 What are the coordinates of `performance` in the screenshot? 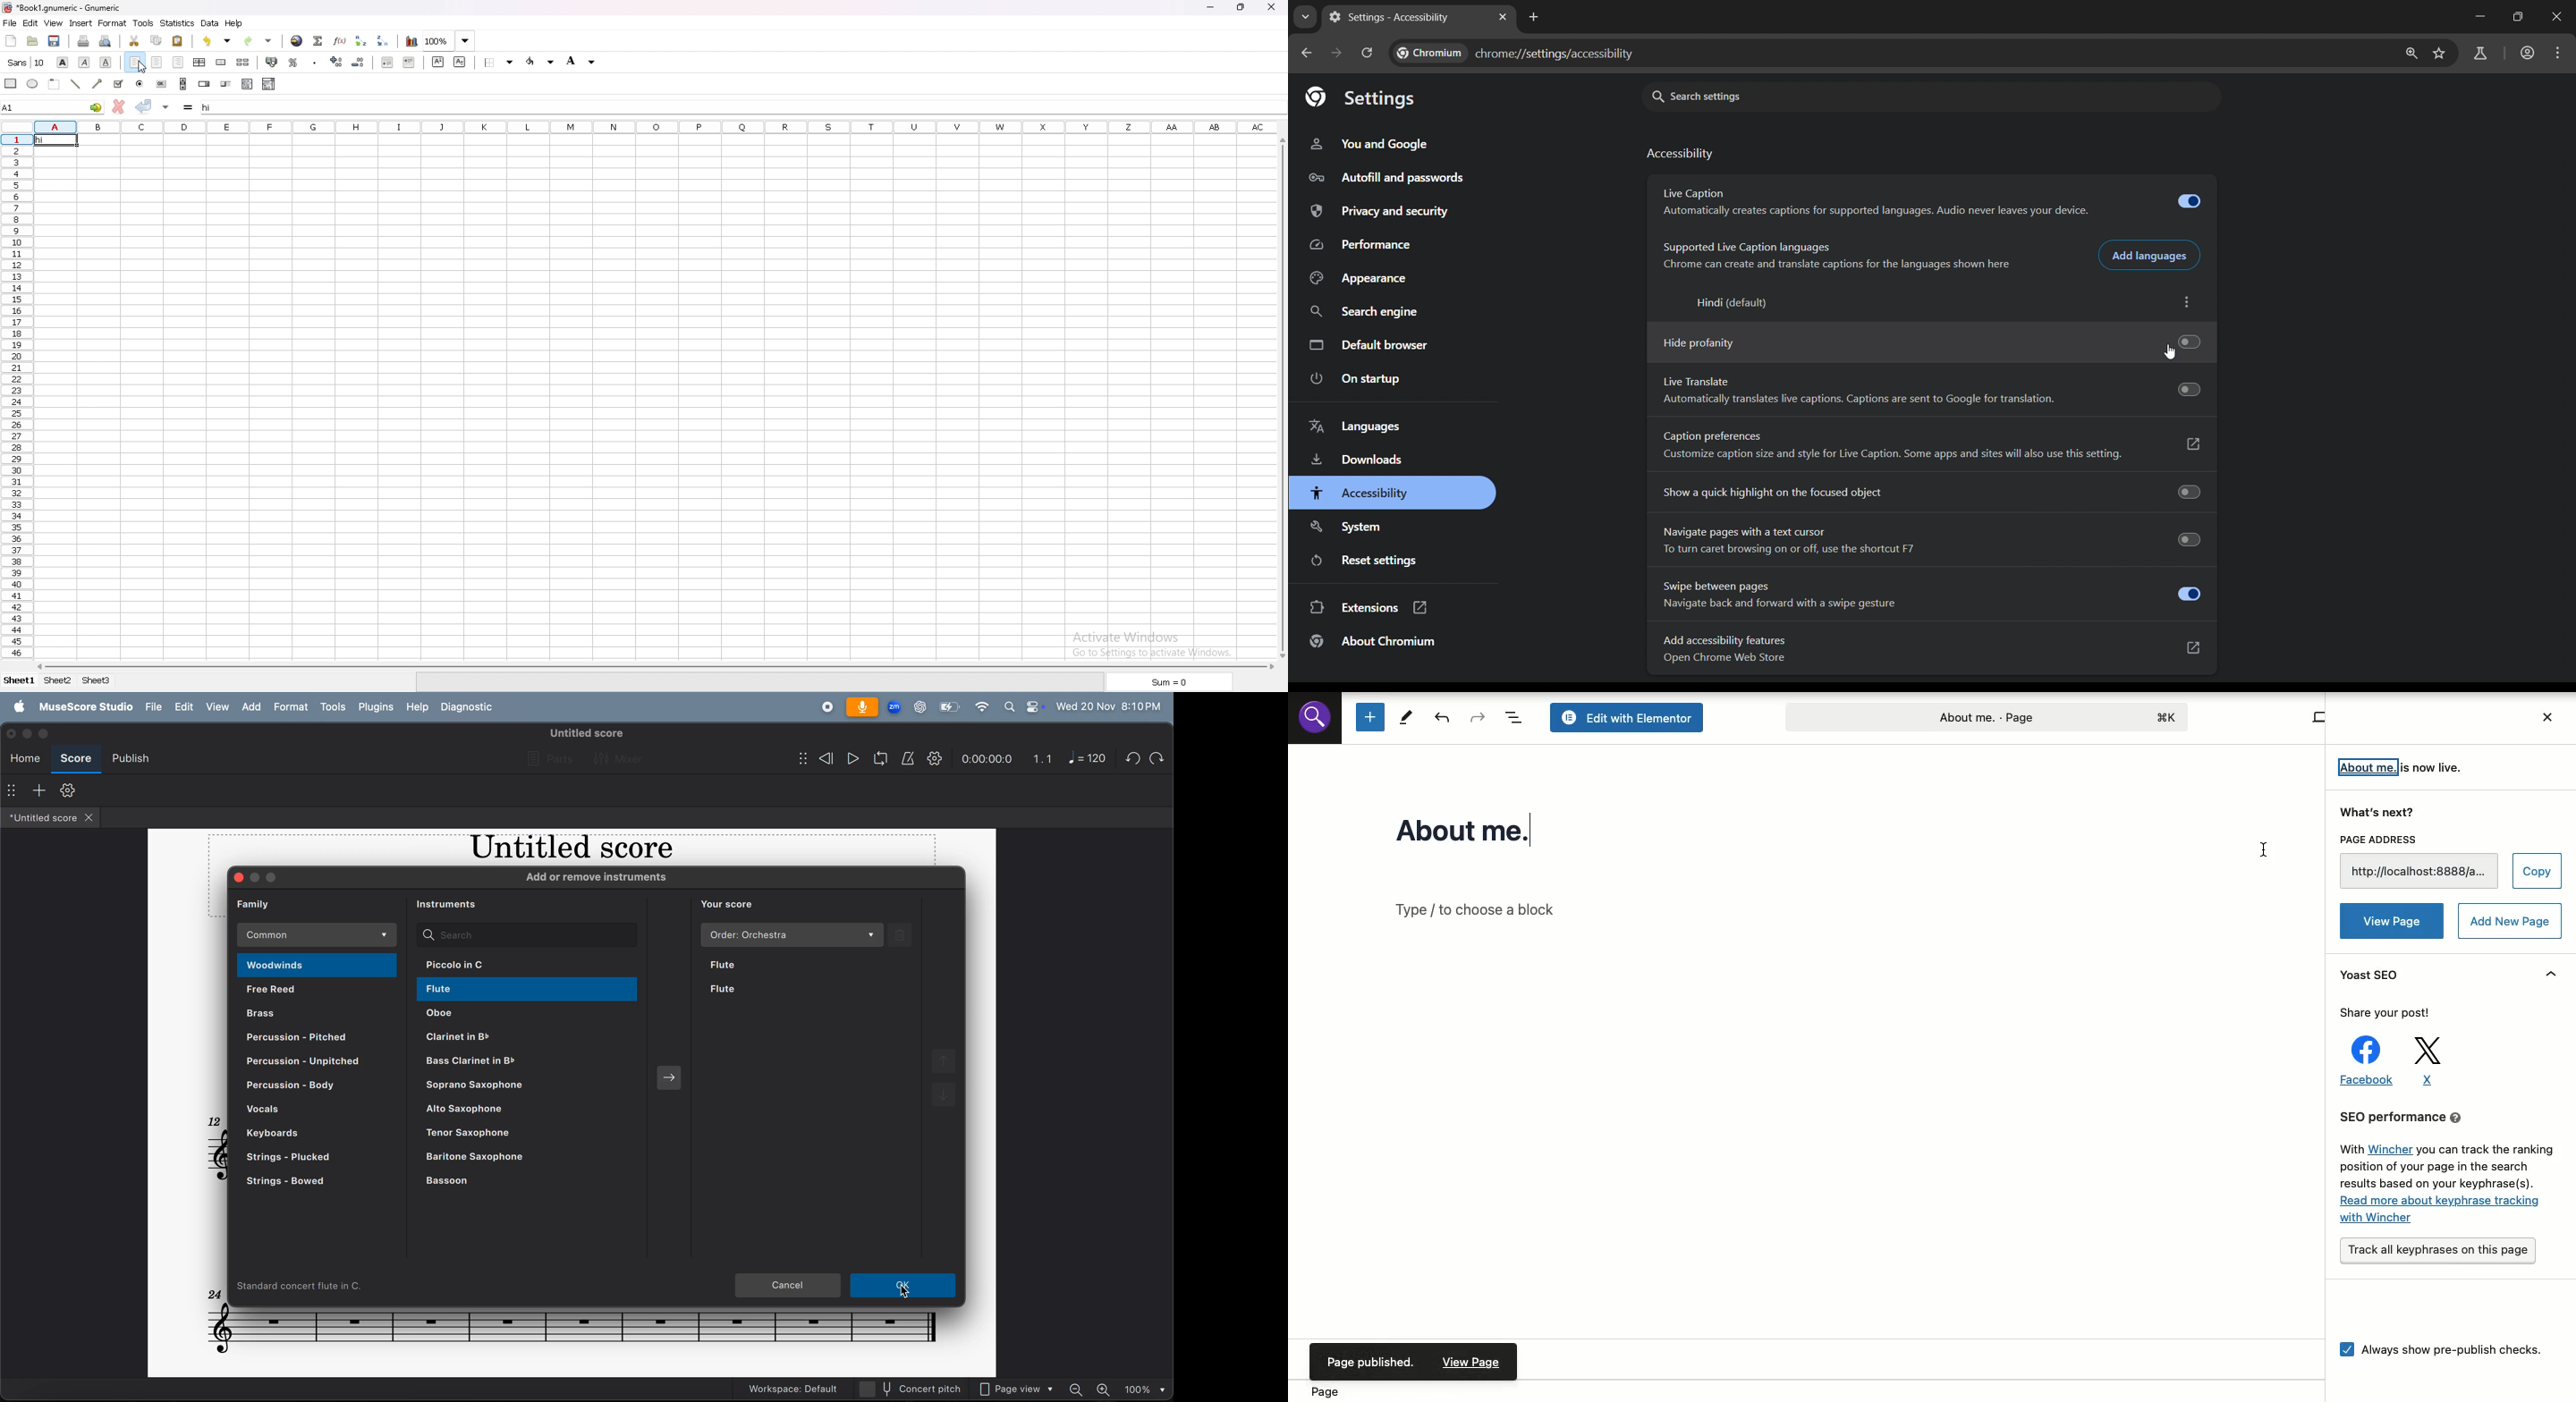 It's located at (1367, 245).